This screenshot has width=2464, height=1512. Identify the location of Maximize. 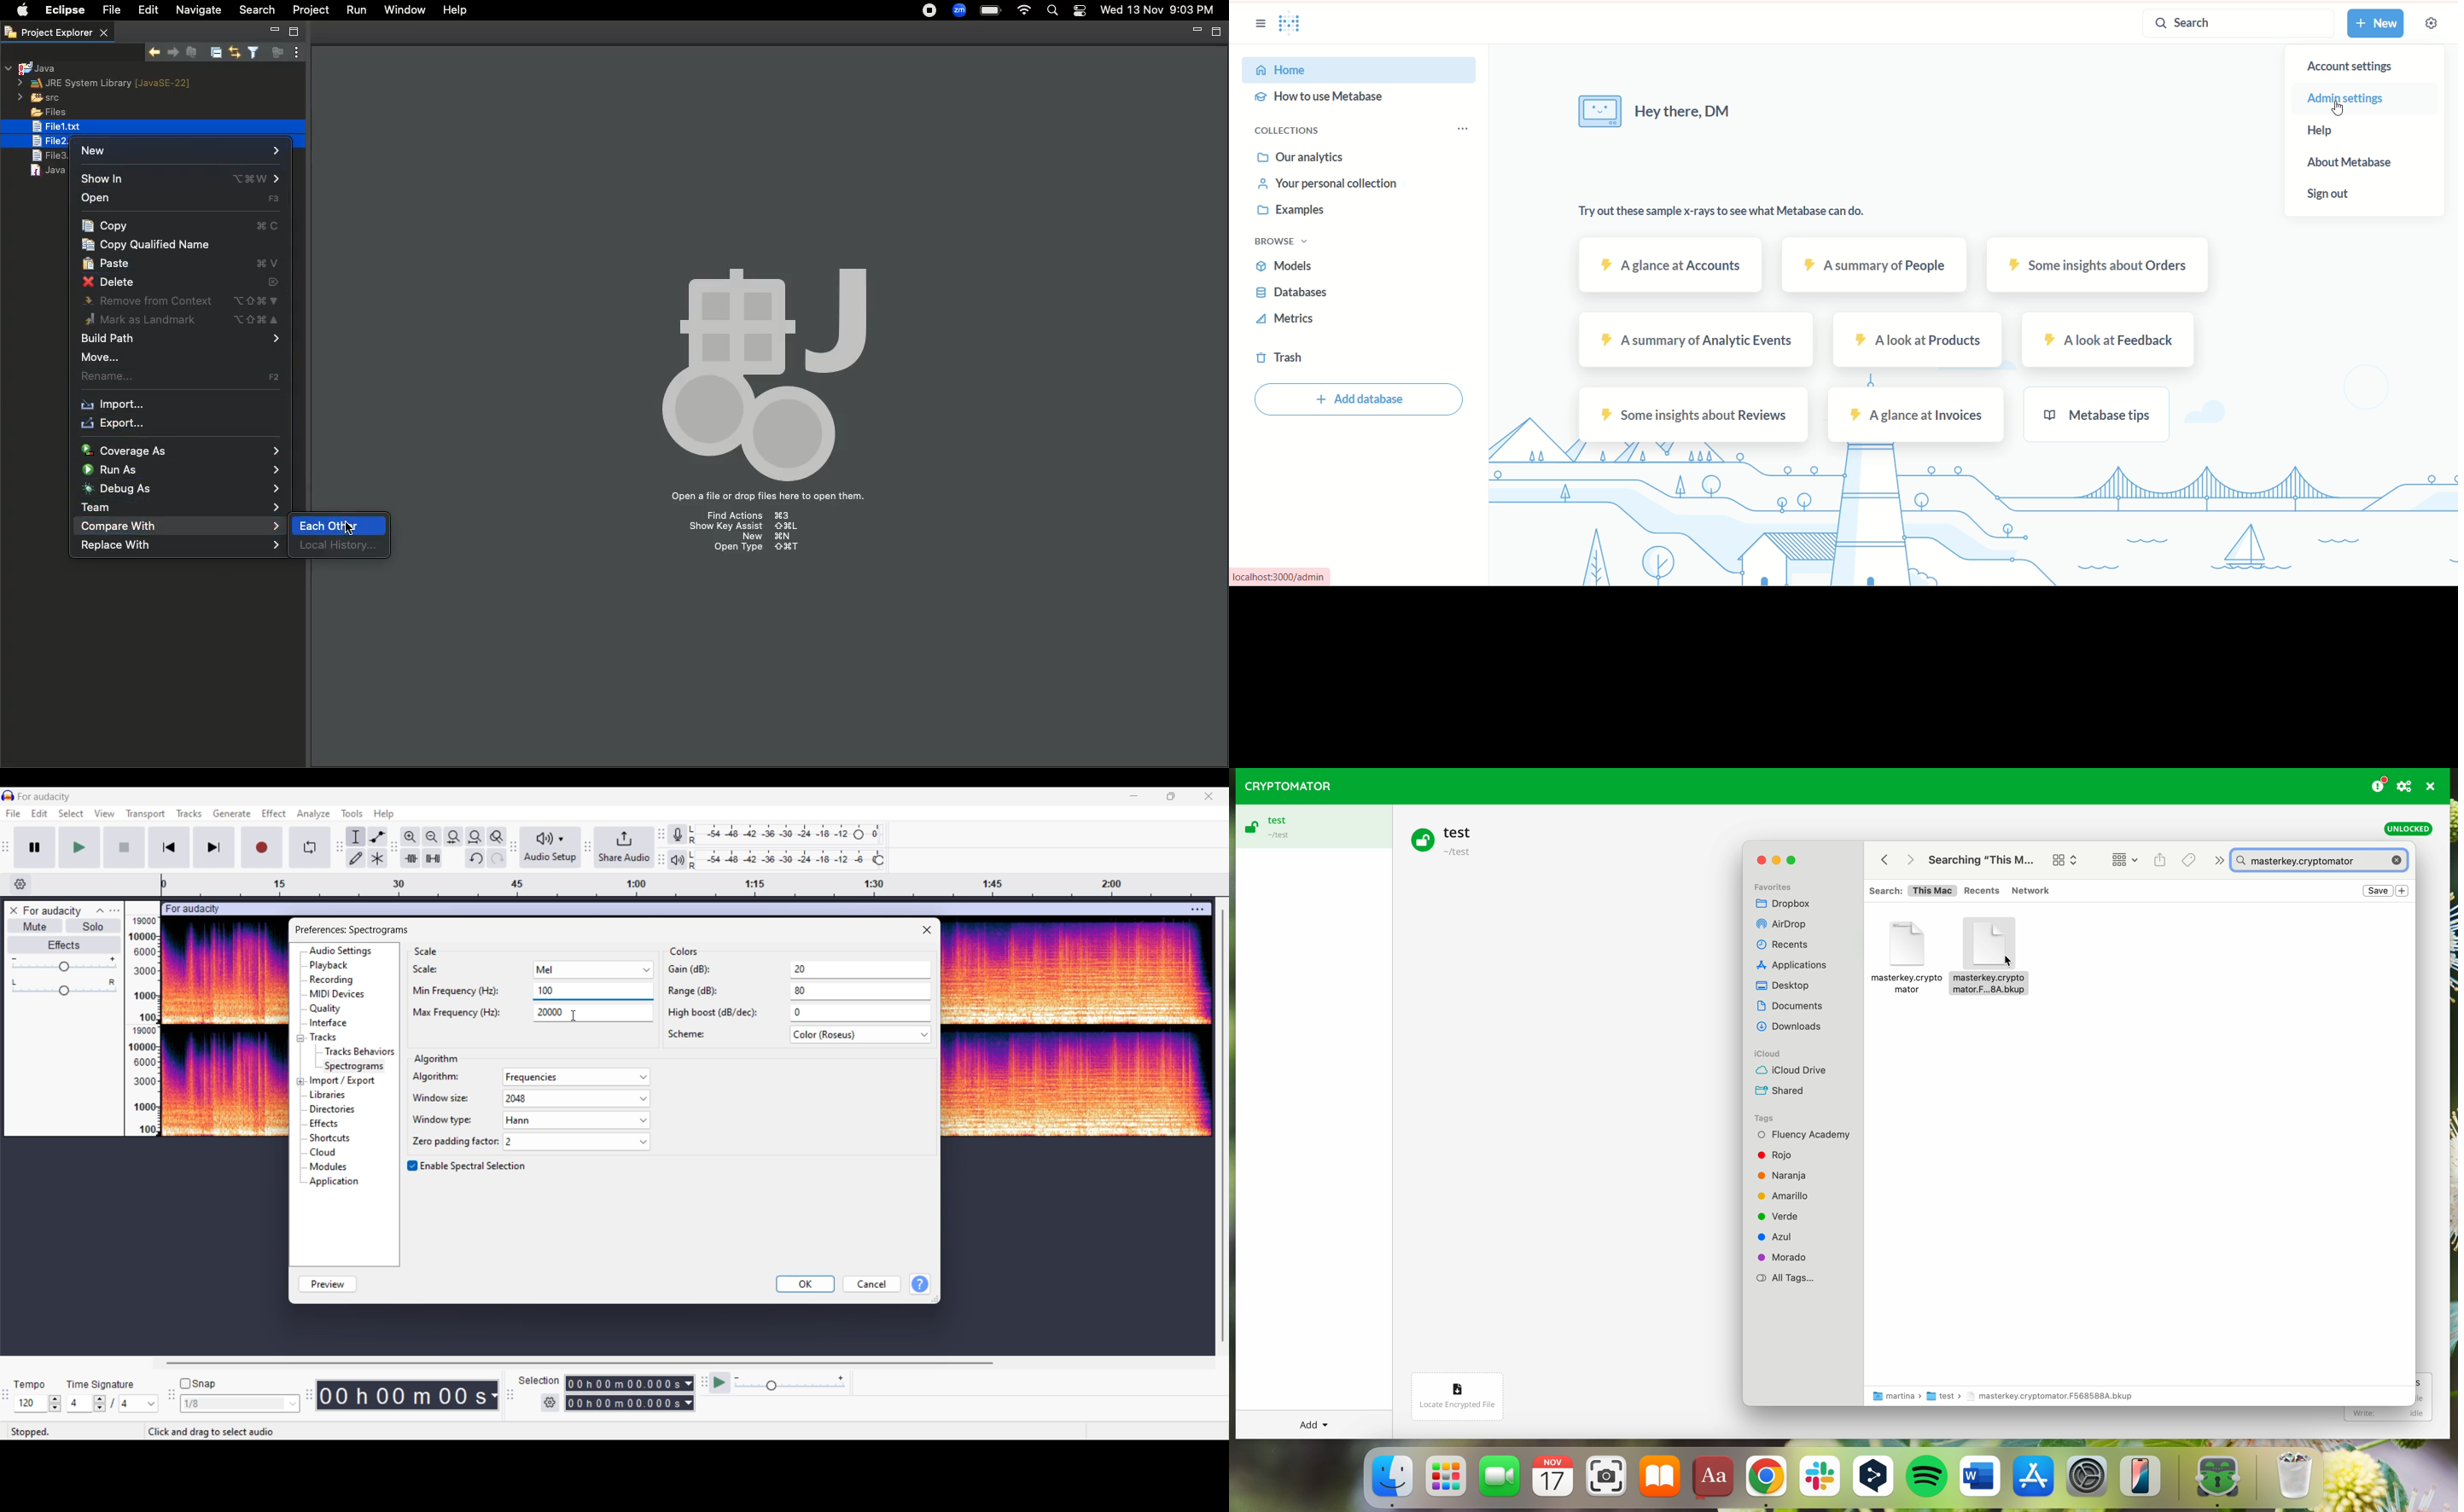
(293, 32).